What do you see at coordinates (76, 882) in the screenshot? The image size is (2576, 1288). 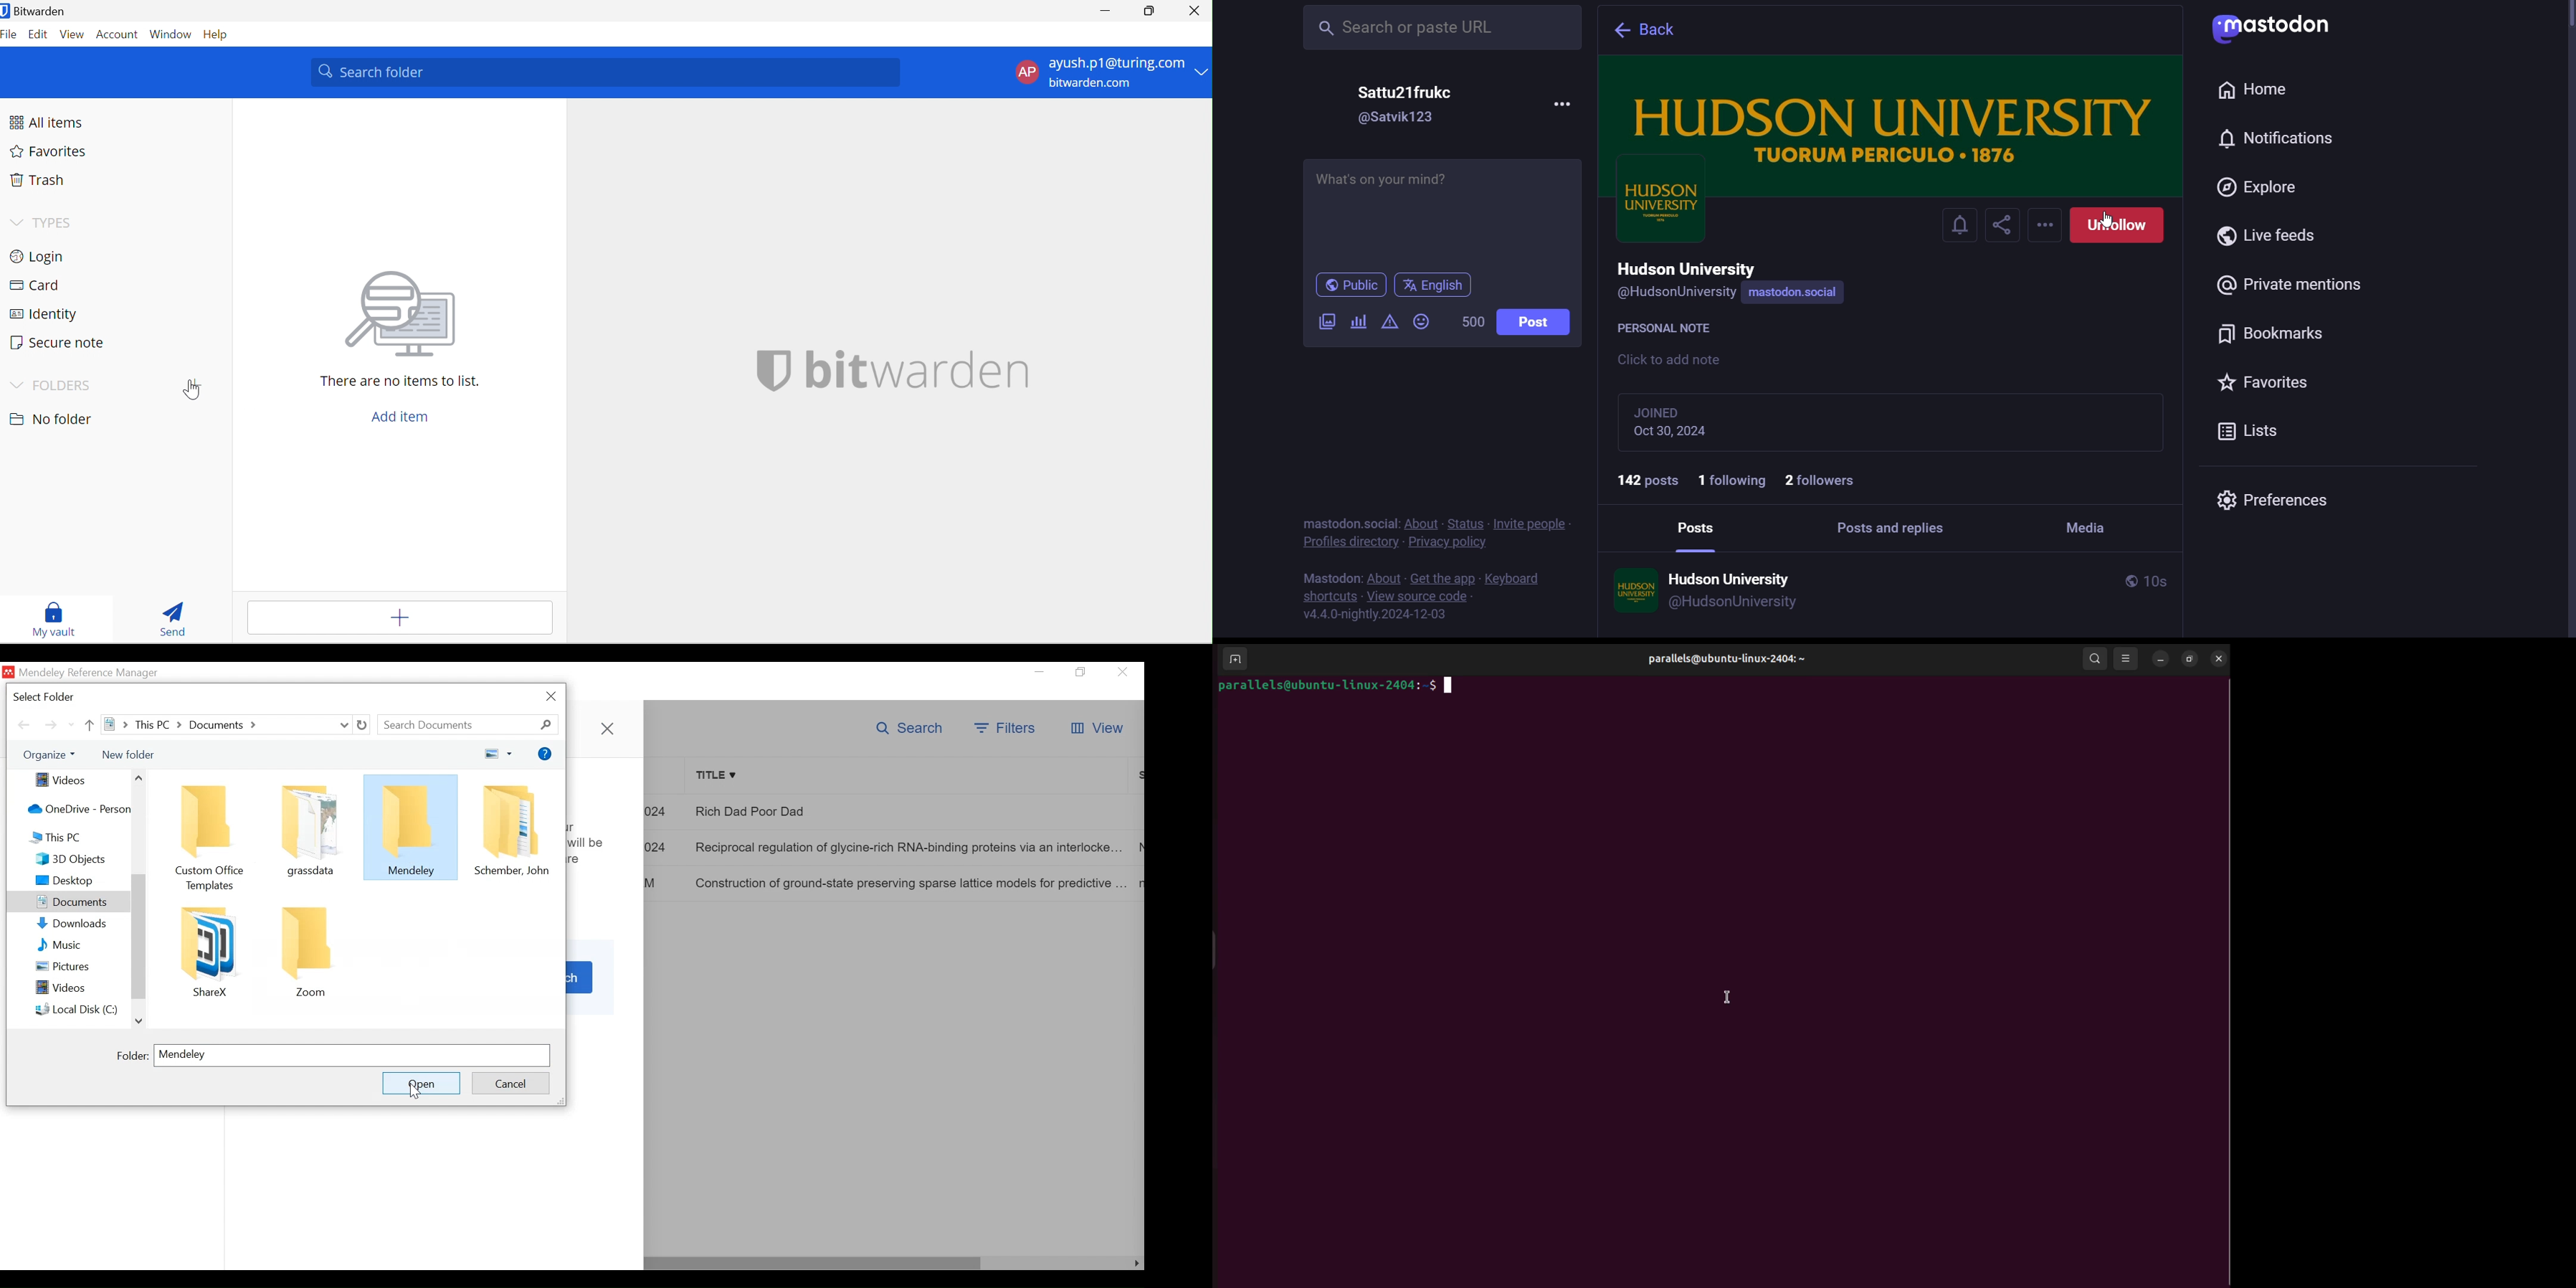 I see `Desktop` at bounding box center [76, 882].